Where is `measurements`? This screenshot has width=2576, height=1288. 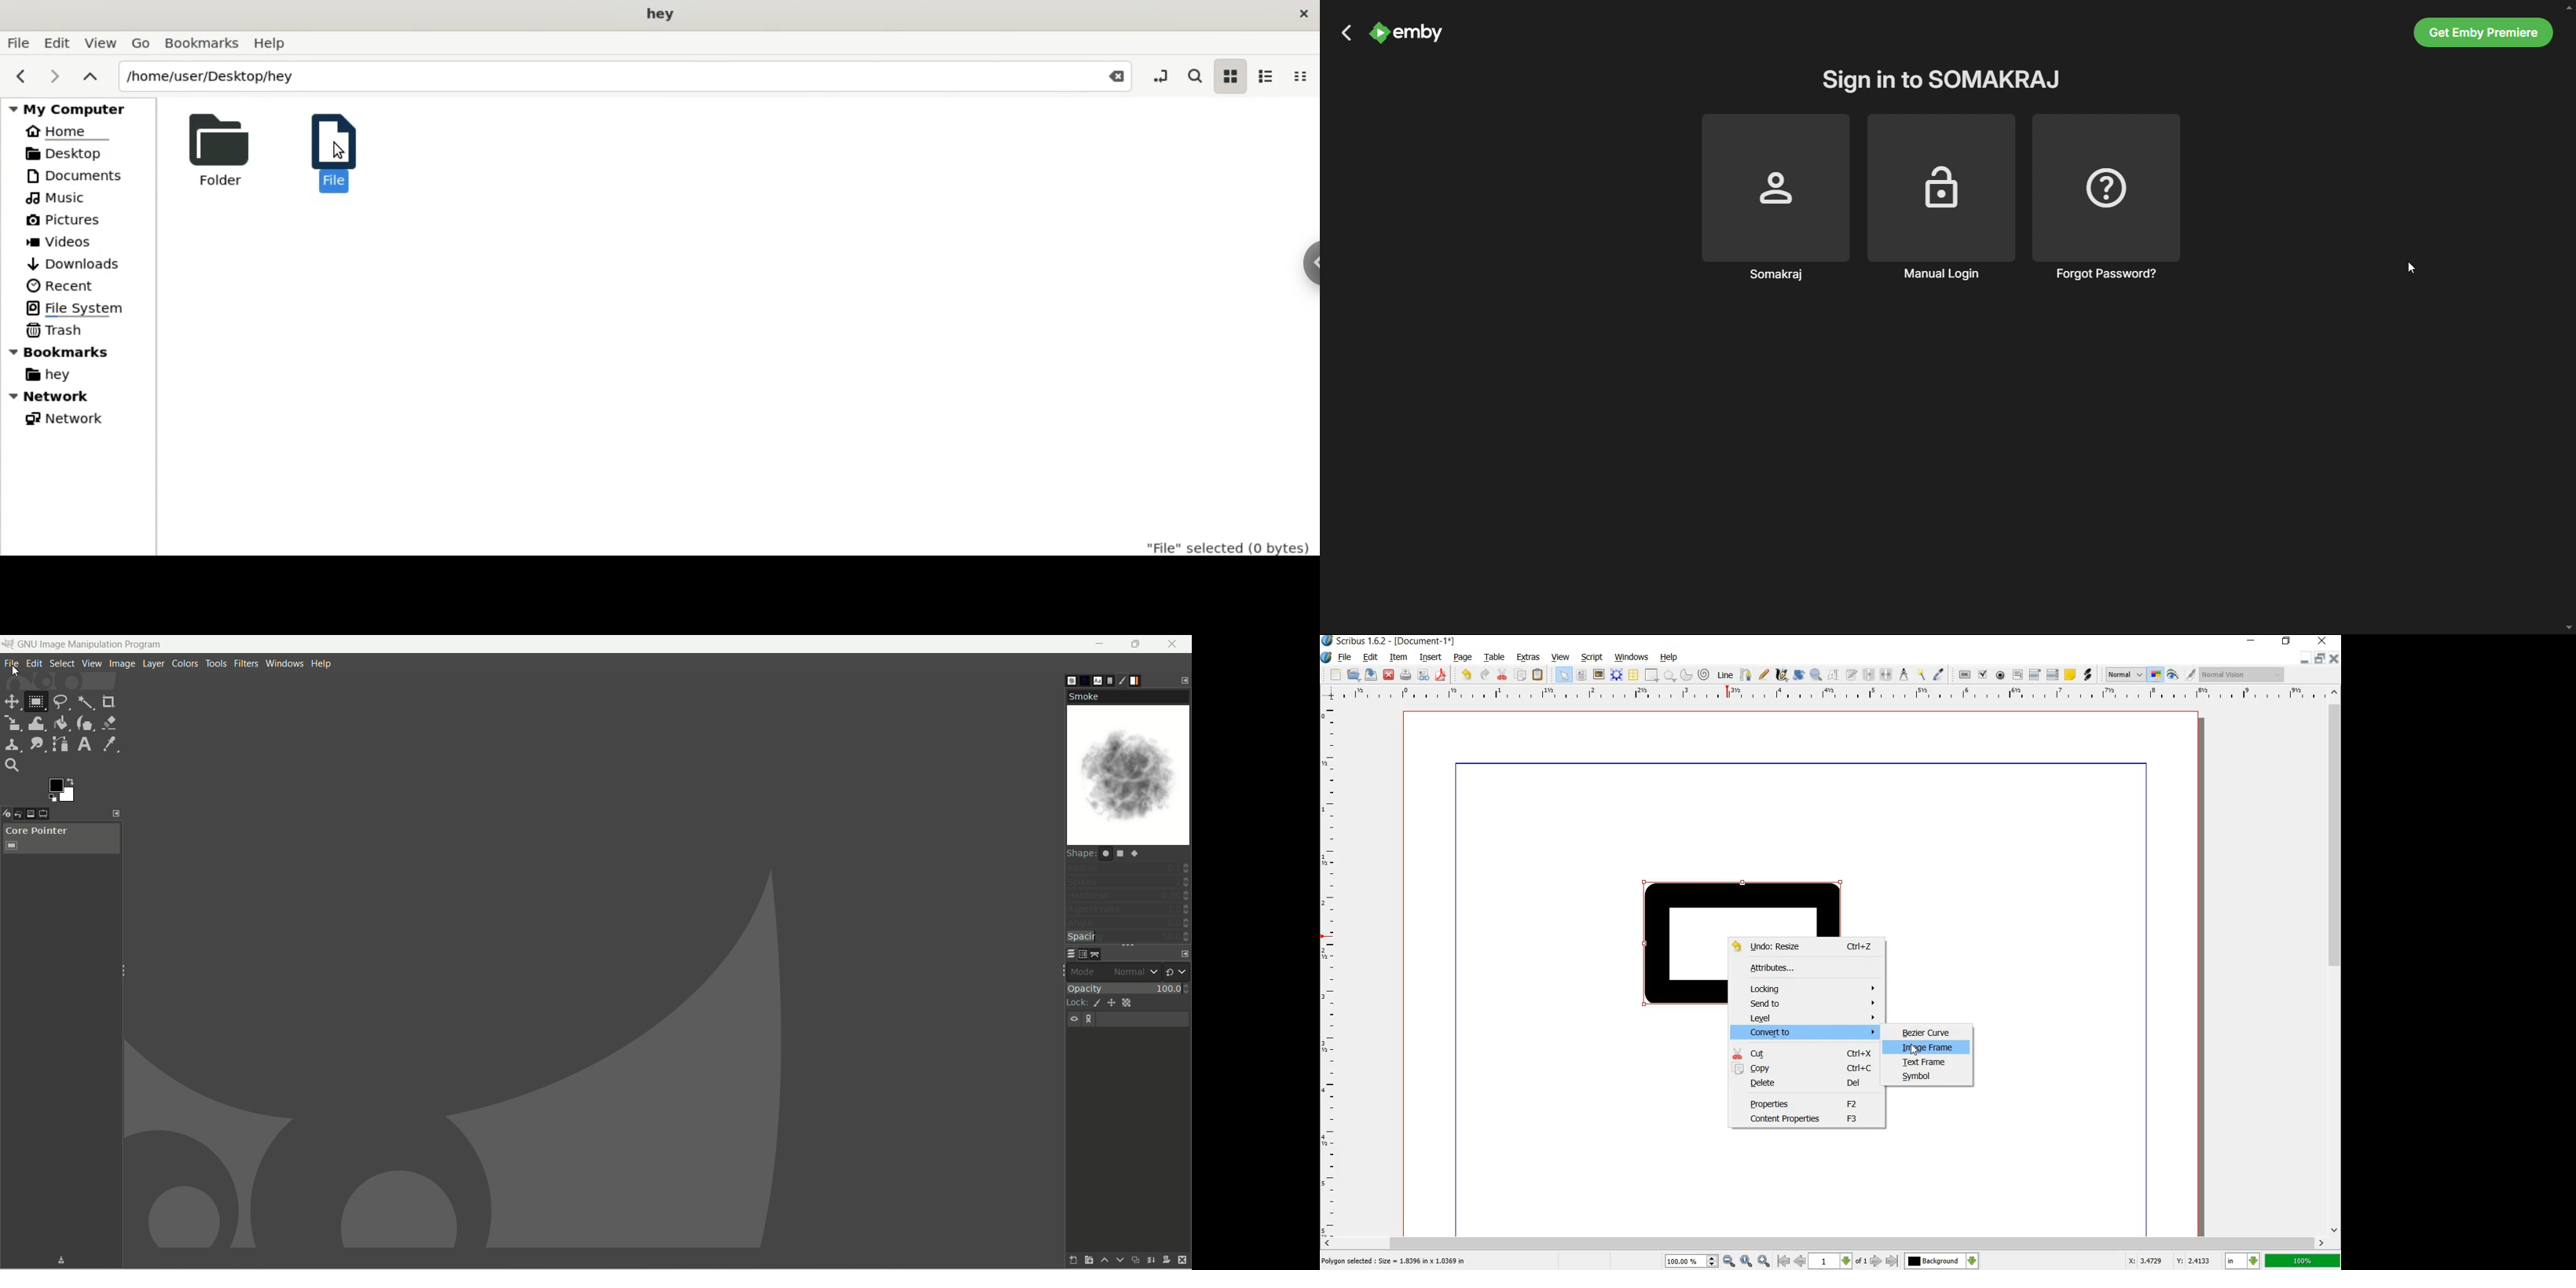
measurements is located at coordinates (1904, 674).